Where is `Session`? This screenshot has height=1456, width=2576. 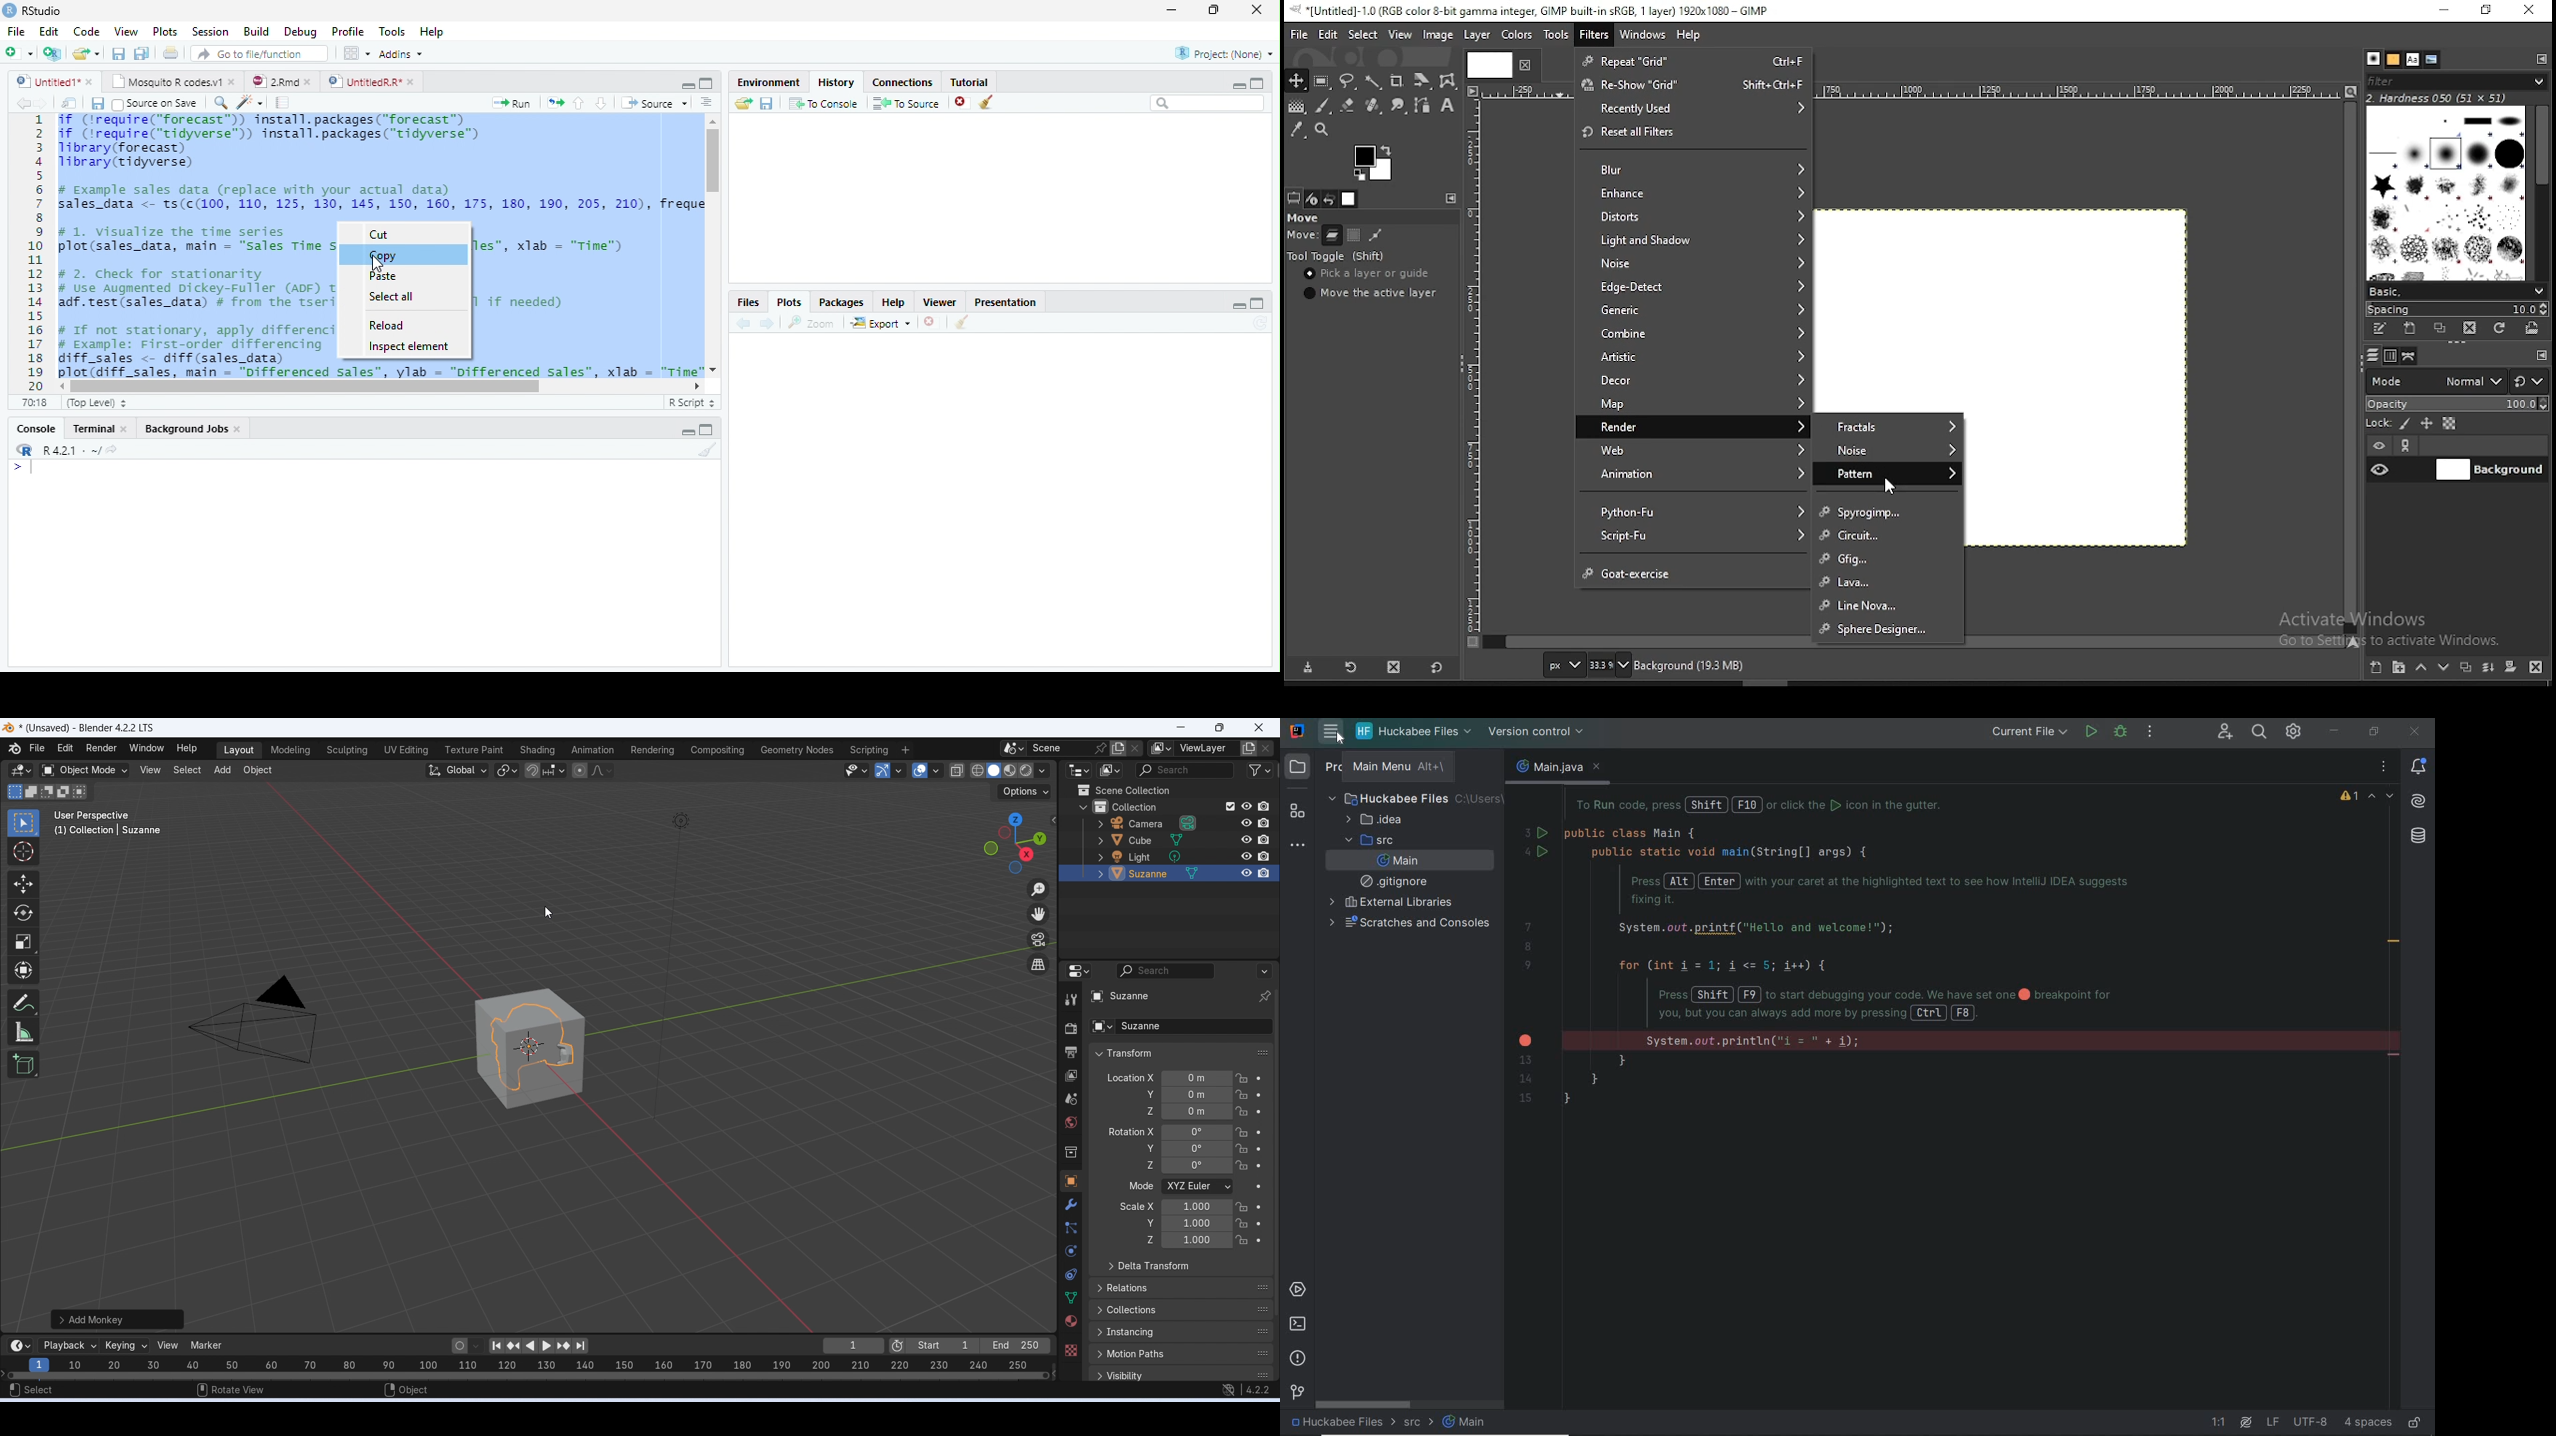 Session is located at coordinates (212, 32).